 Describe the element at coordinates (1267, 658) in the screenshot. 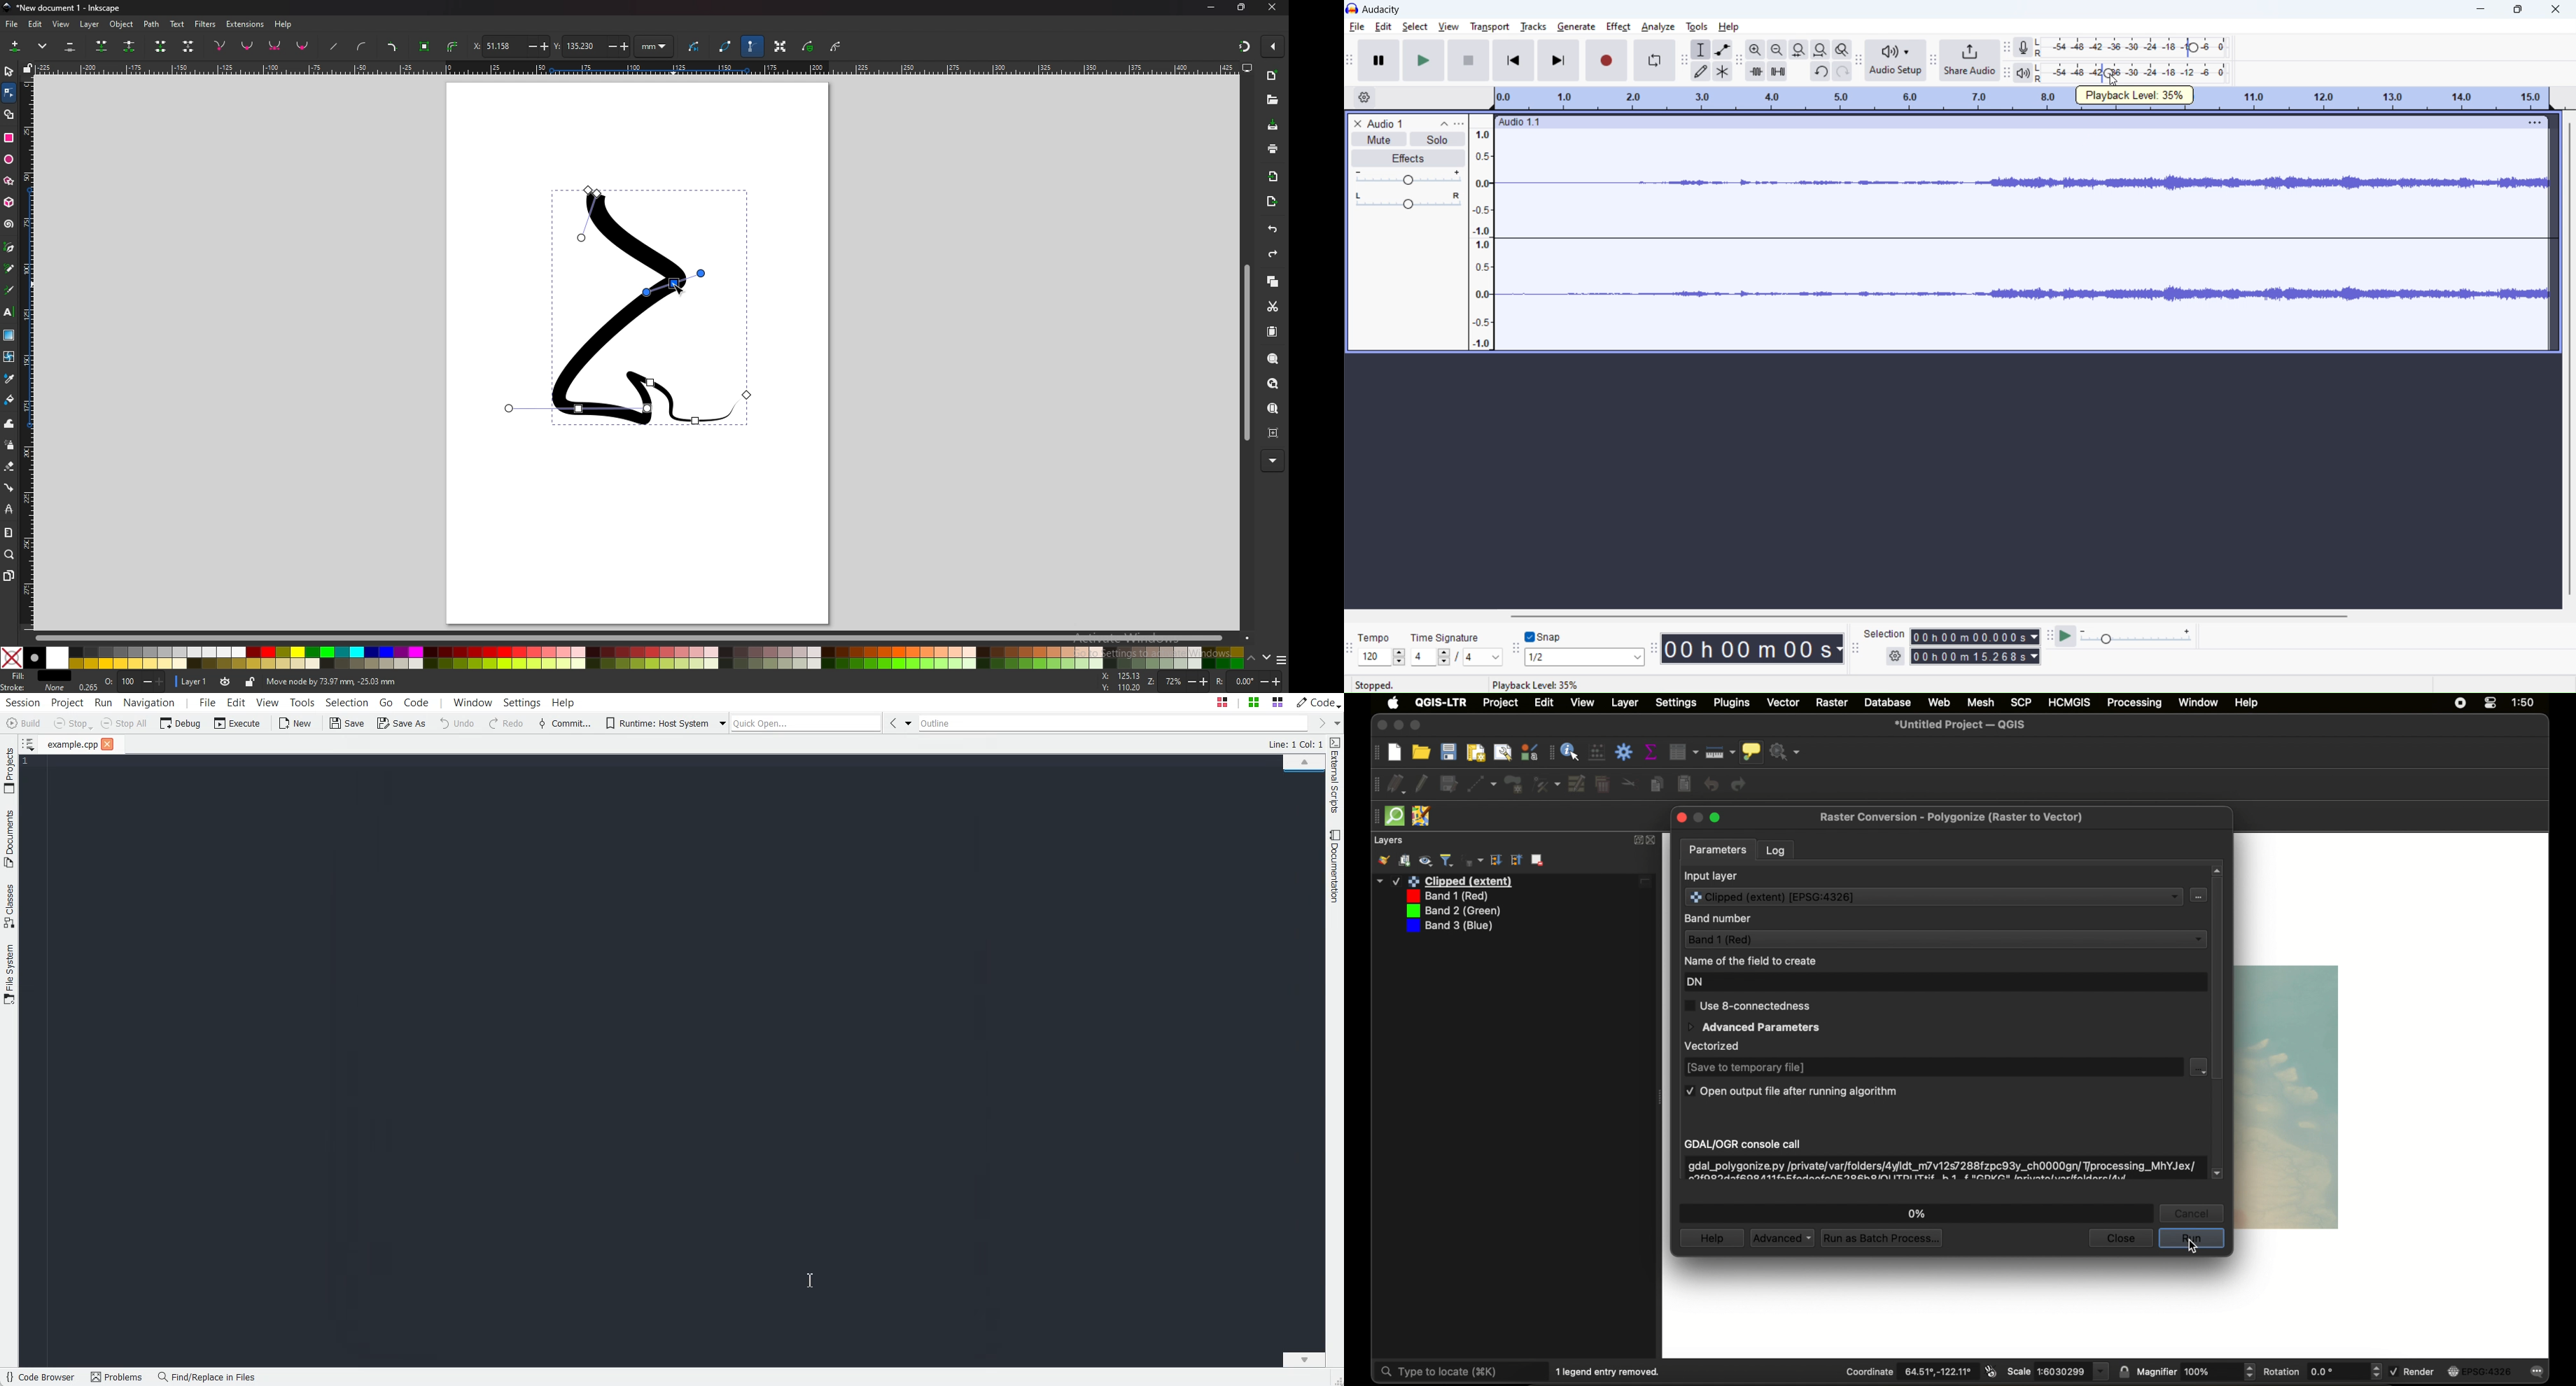

I see `down` at that location.